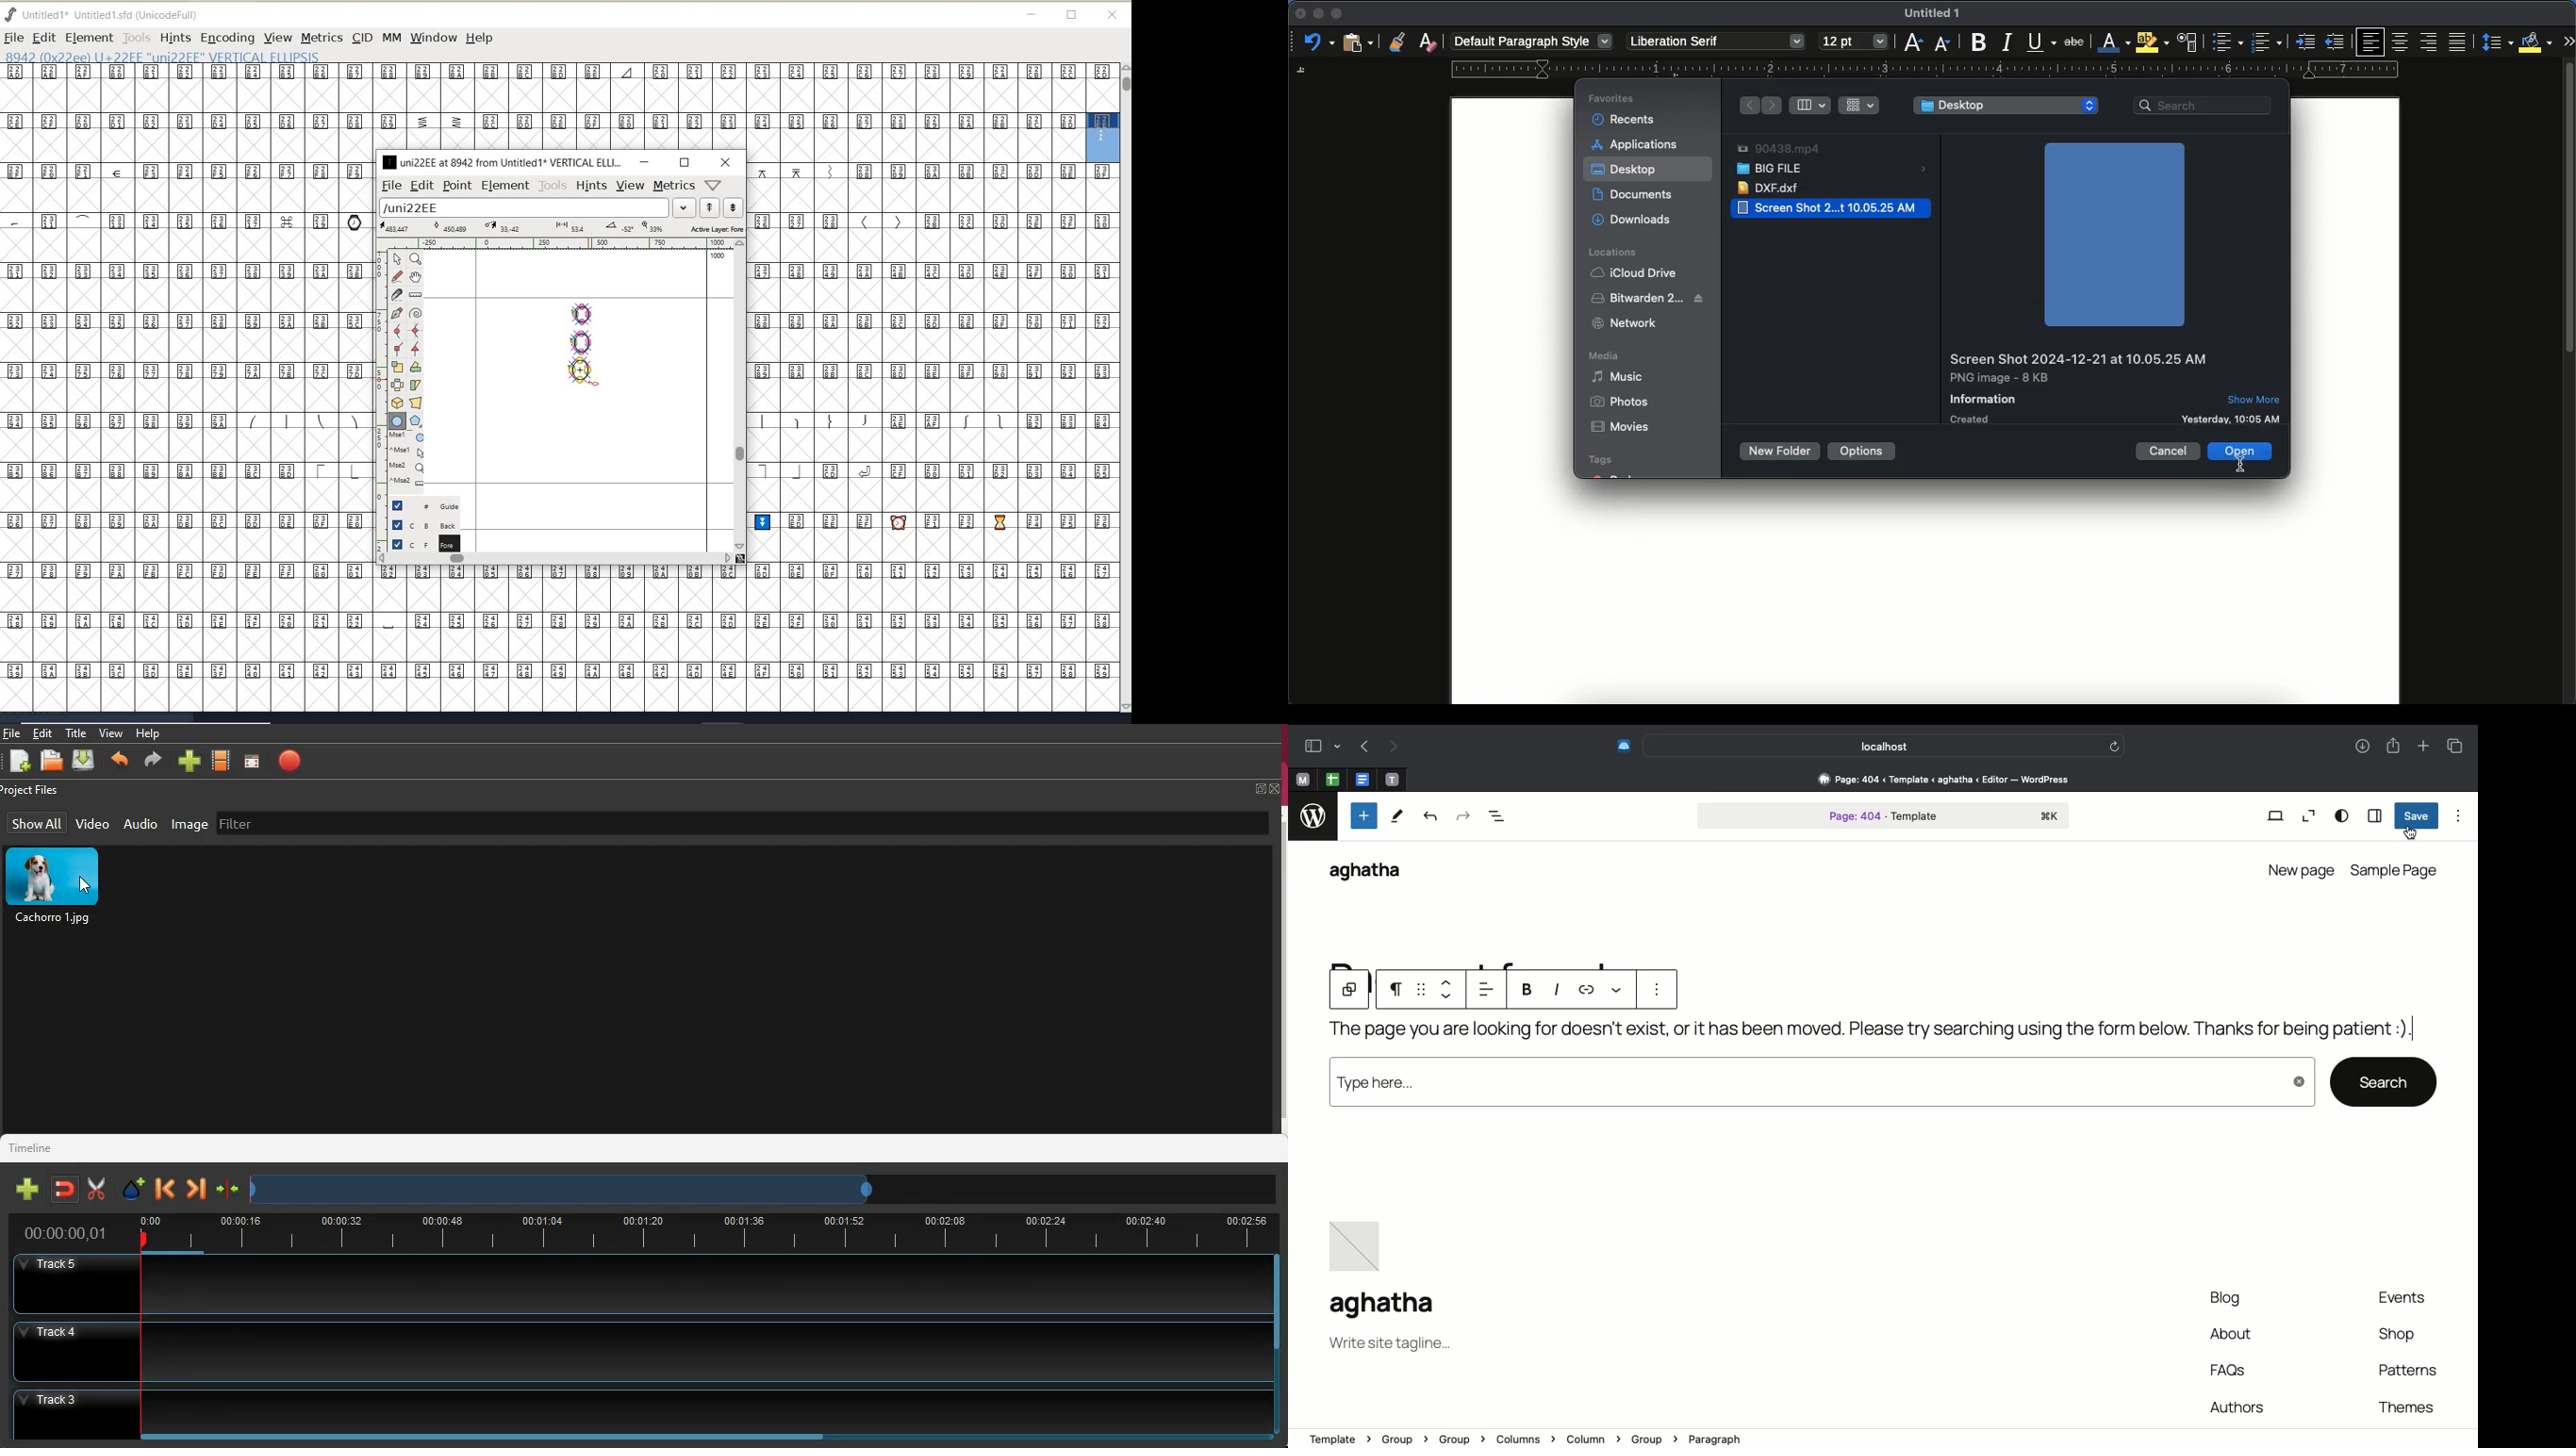  Describe the element at coordinates (631, 185) in the screenshot. I see `view` at that location.